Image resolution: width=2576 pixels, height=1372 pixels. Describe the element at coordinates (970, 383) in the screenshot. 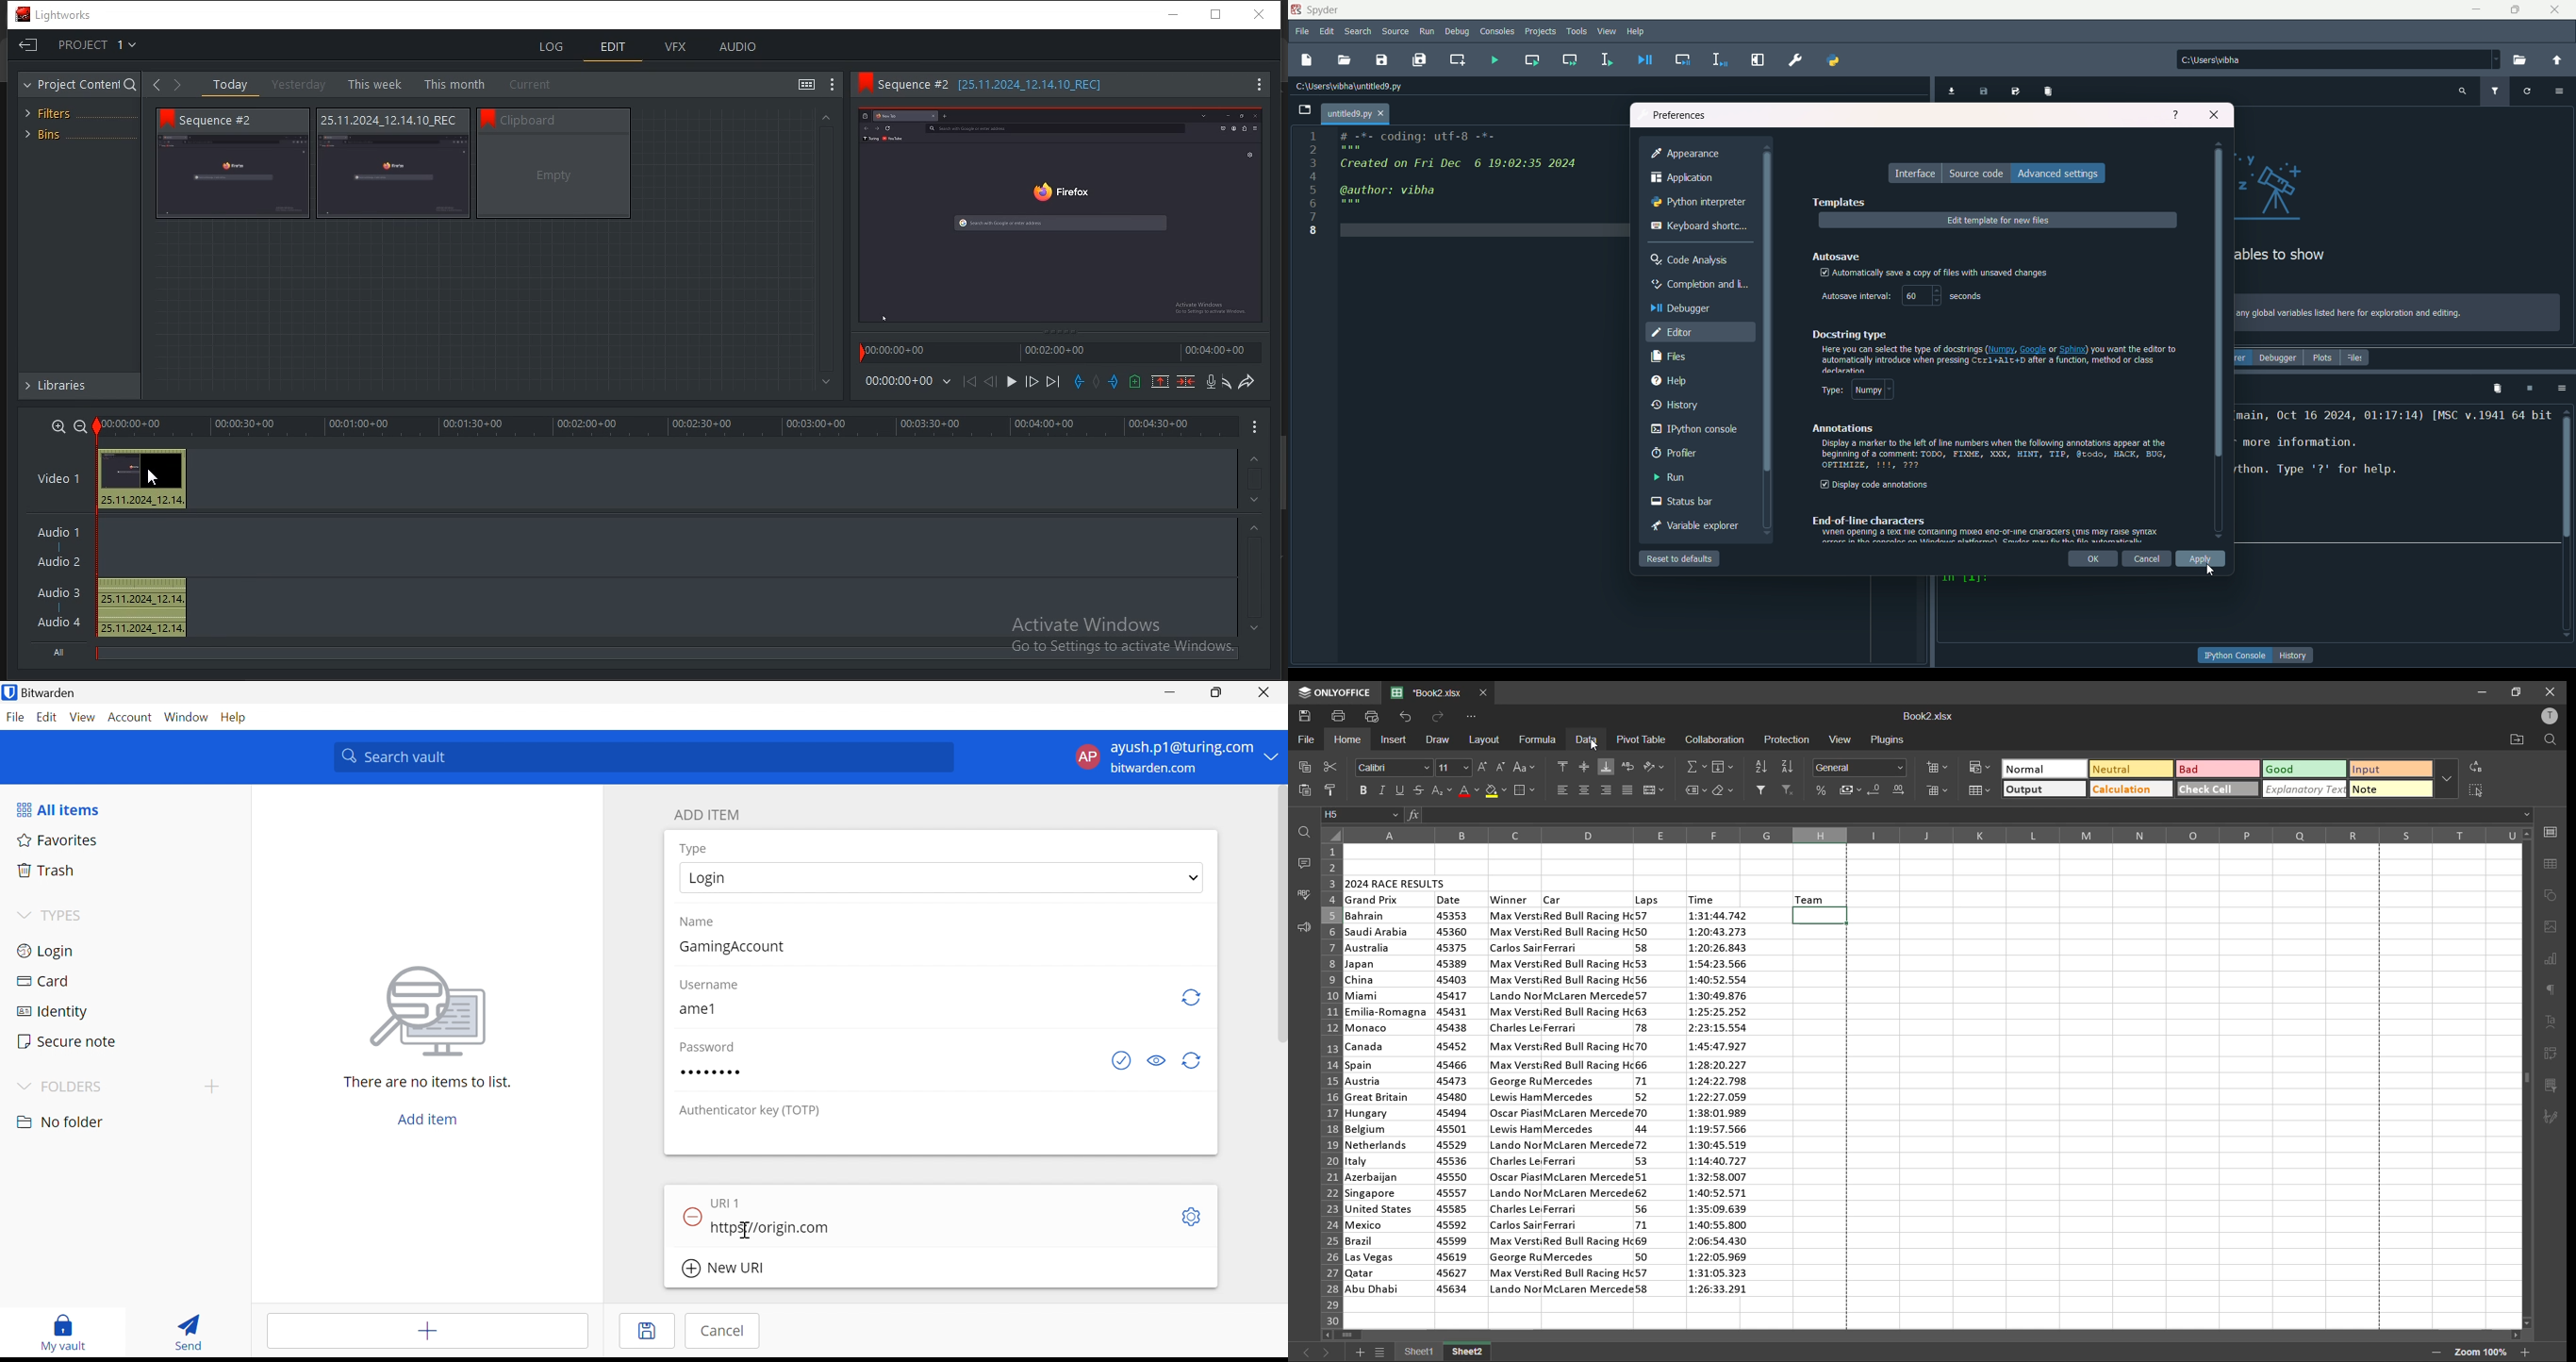

I see `Move Backward` at that location.